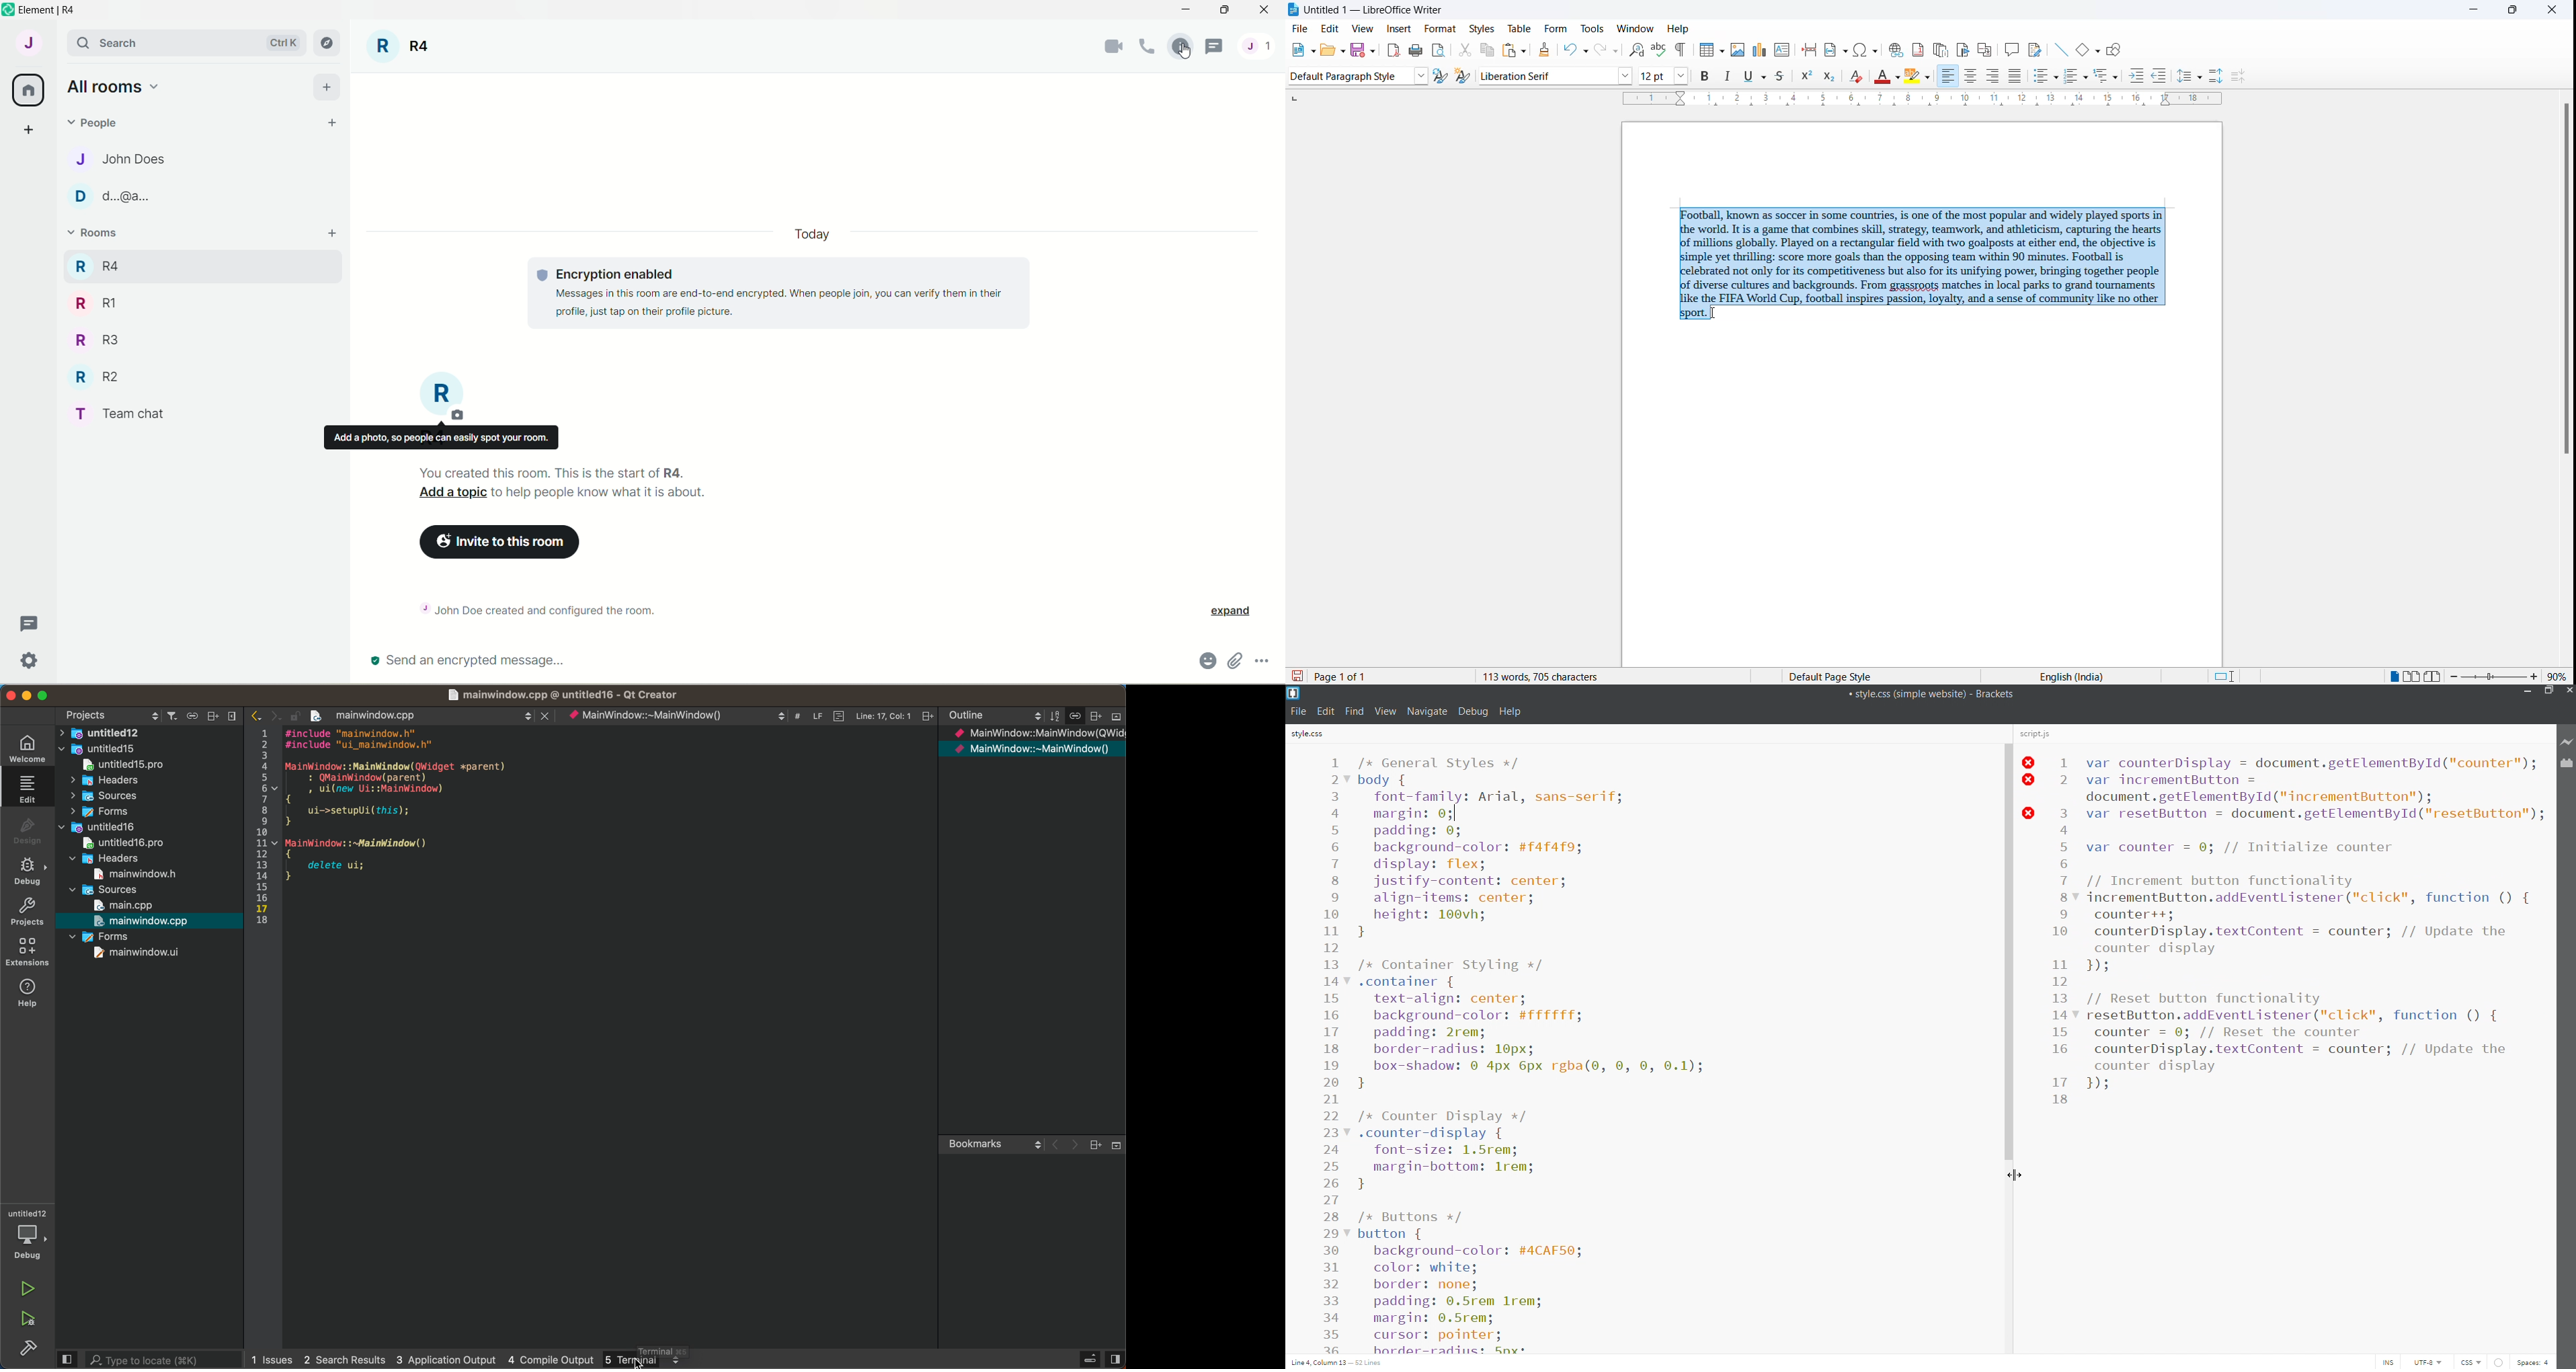 This screenshot has width=2576, height=1372. What do you see at coordinates (1265, 45) in the screenshot?
I see `people` at bounding box center [1265, 45].